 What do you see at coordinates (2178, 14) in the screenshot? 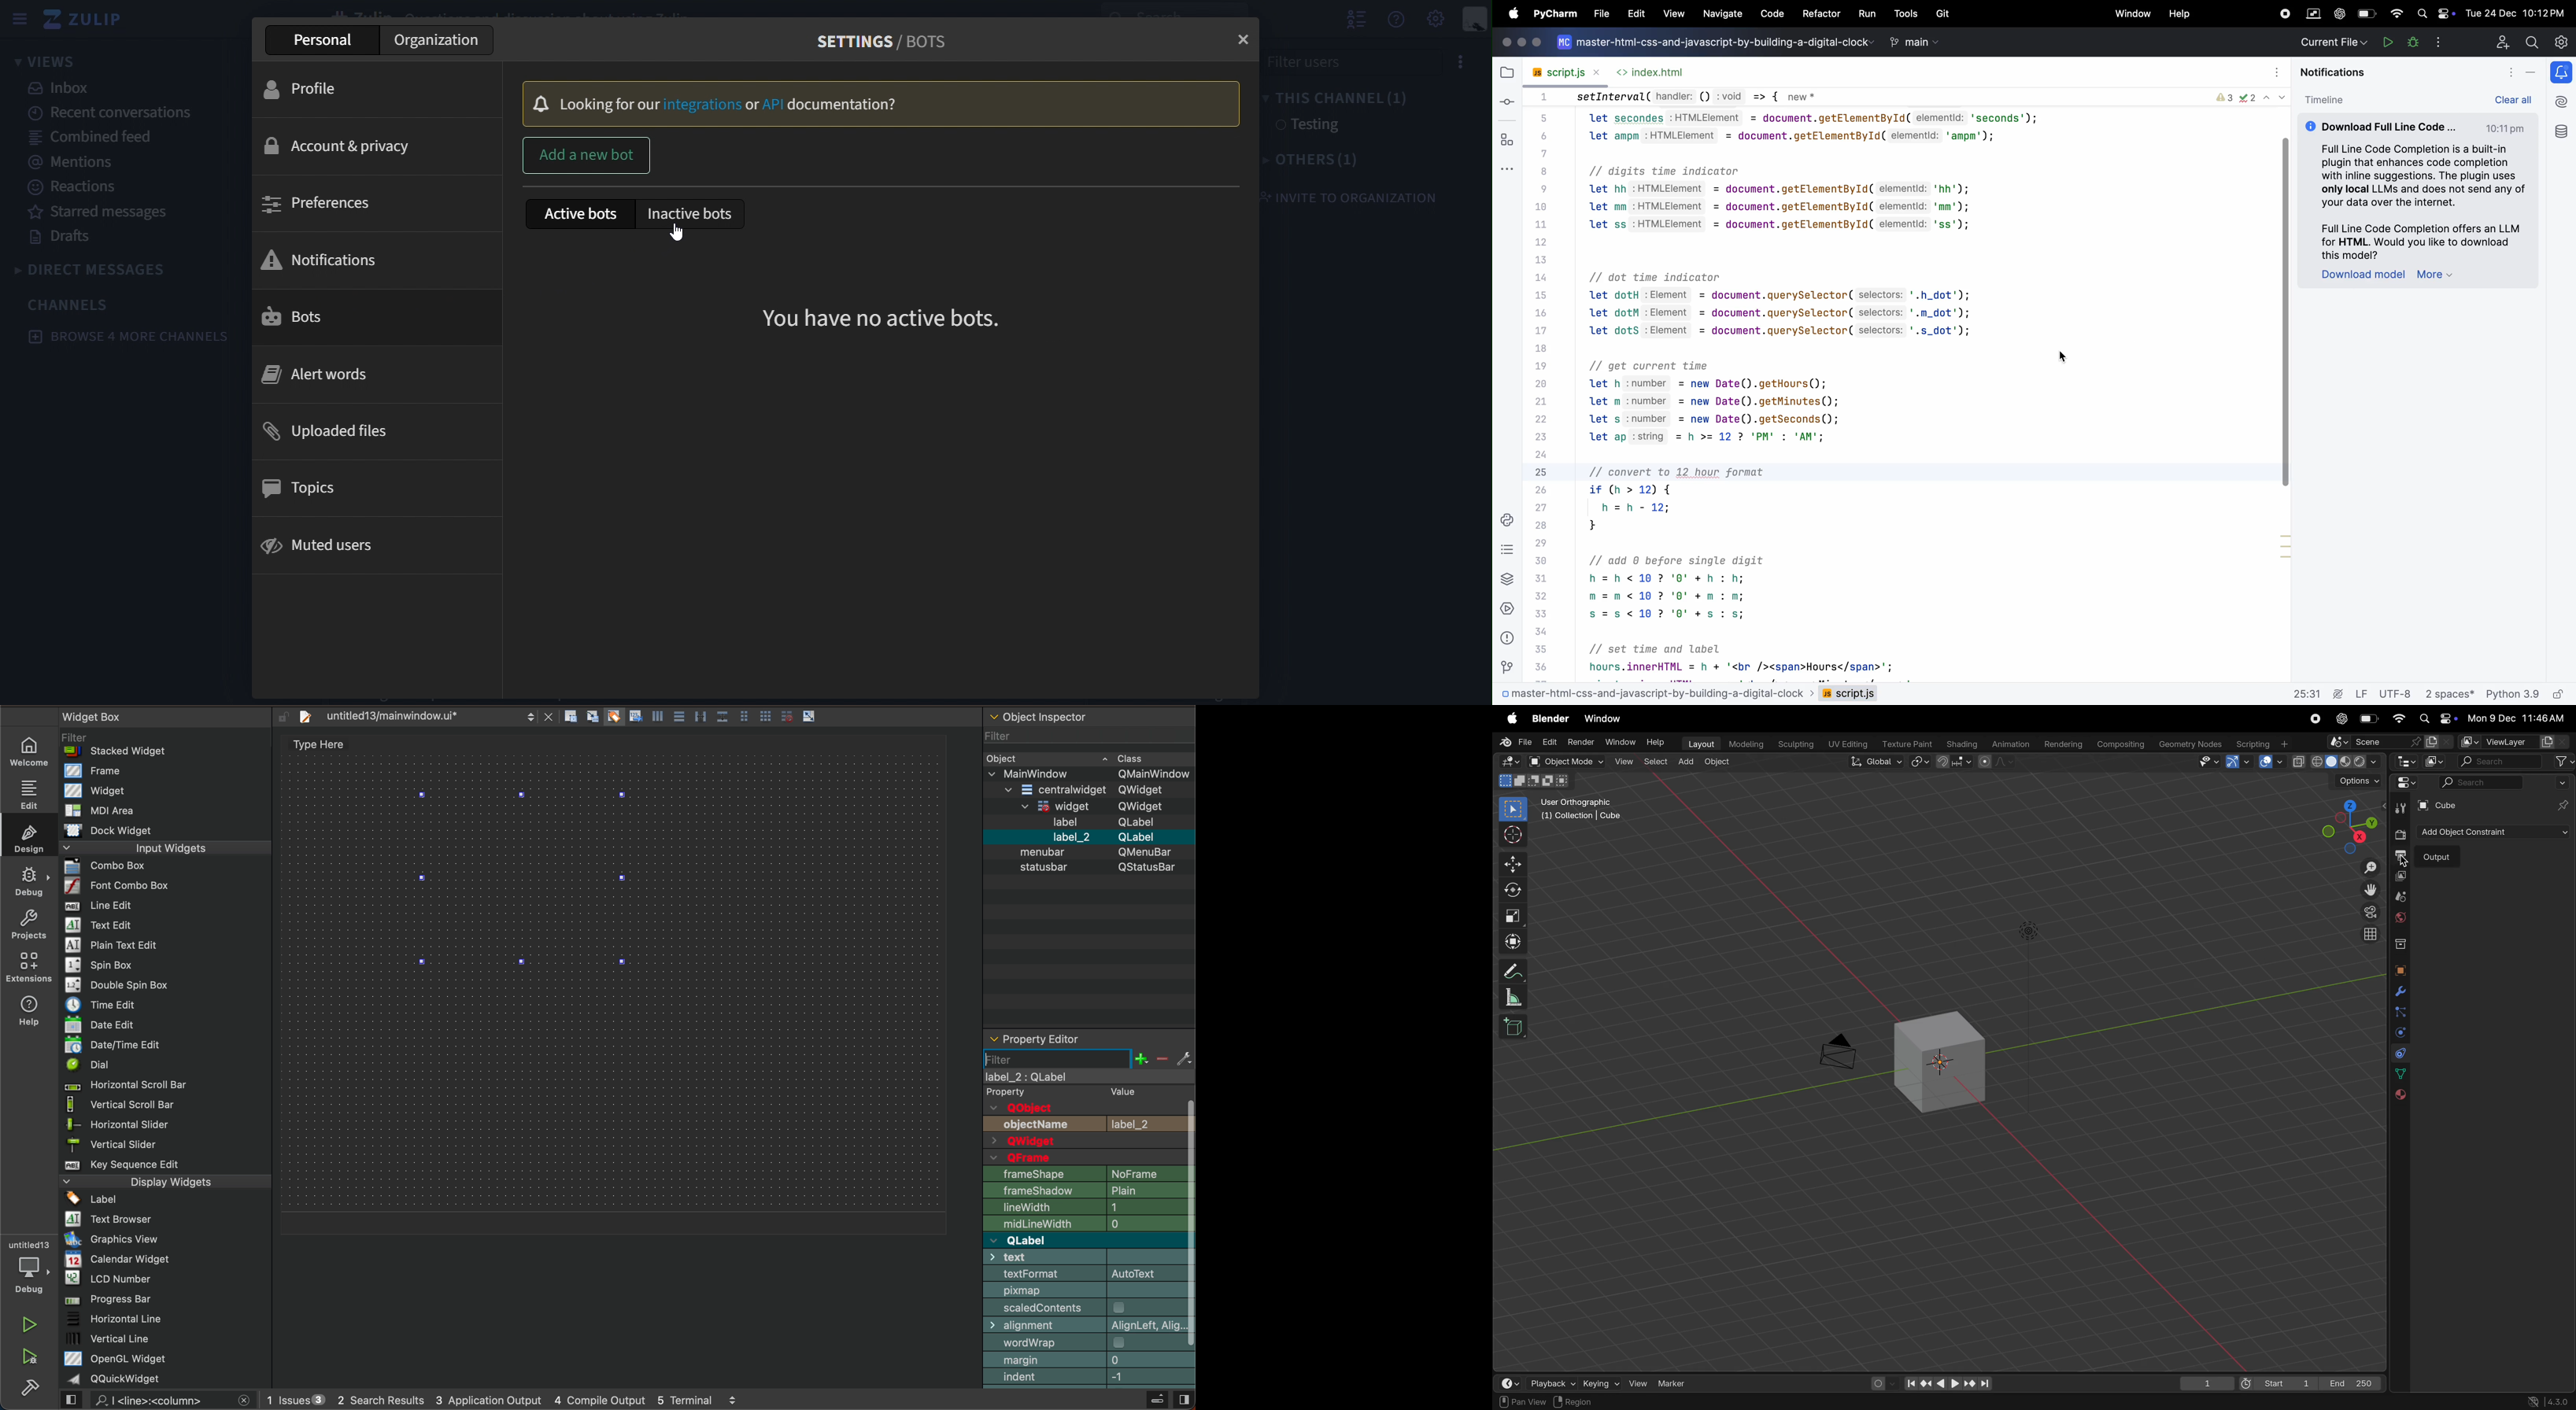
I see `help` at bounding box center [2178, 14].